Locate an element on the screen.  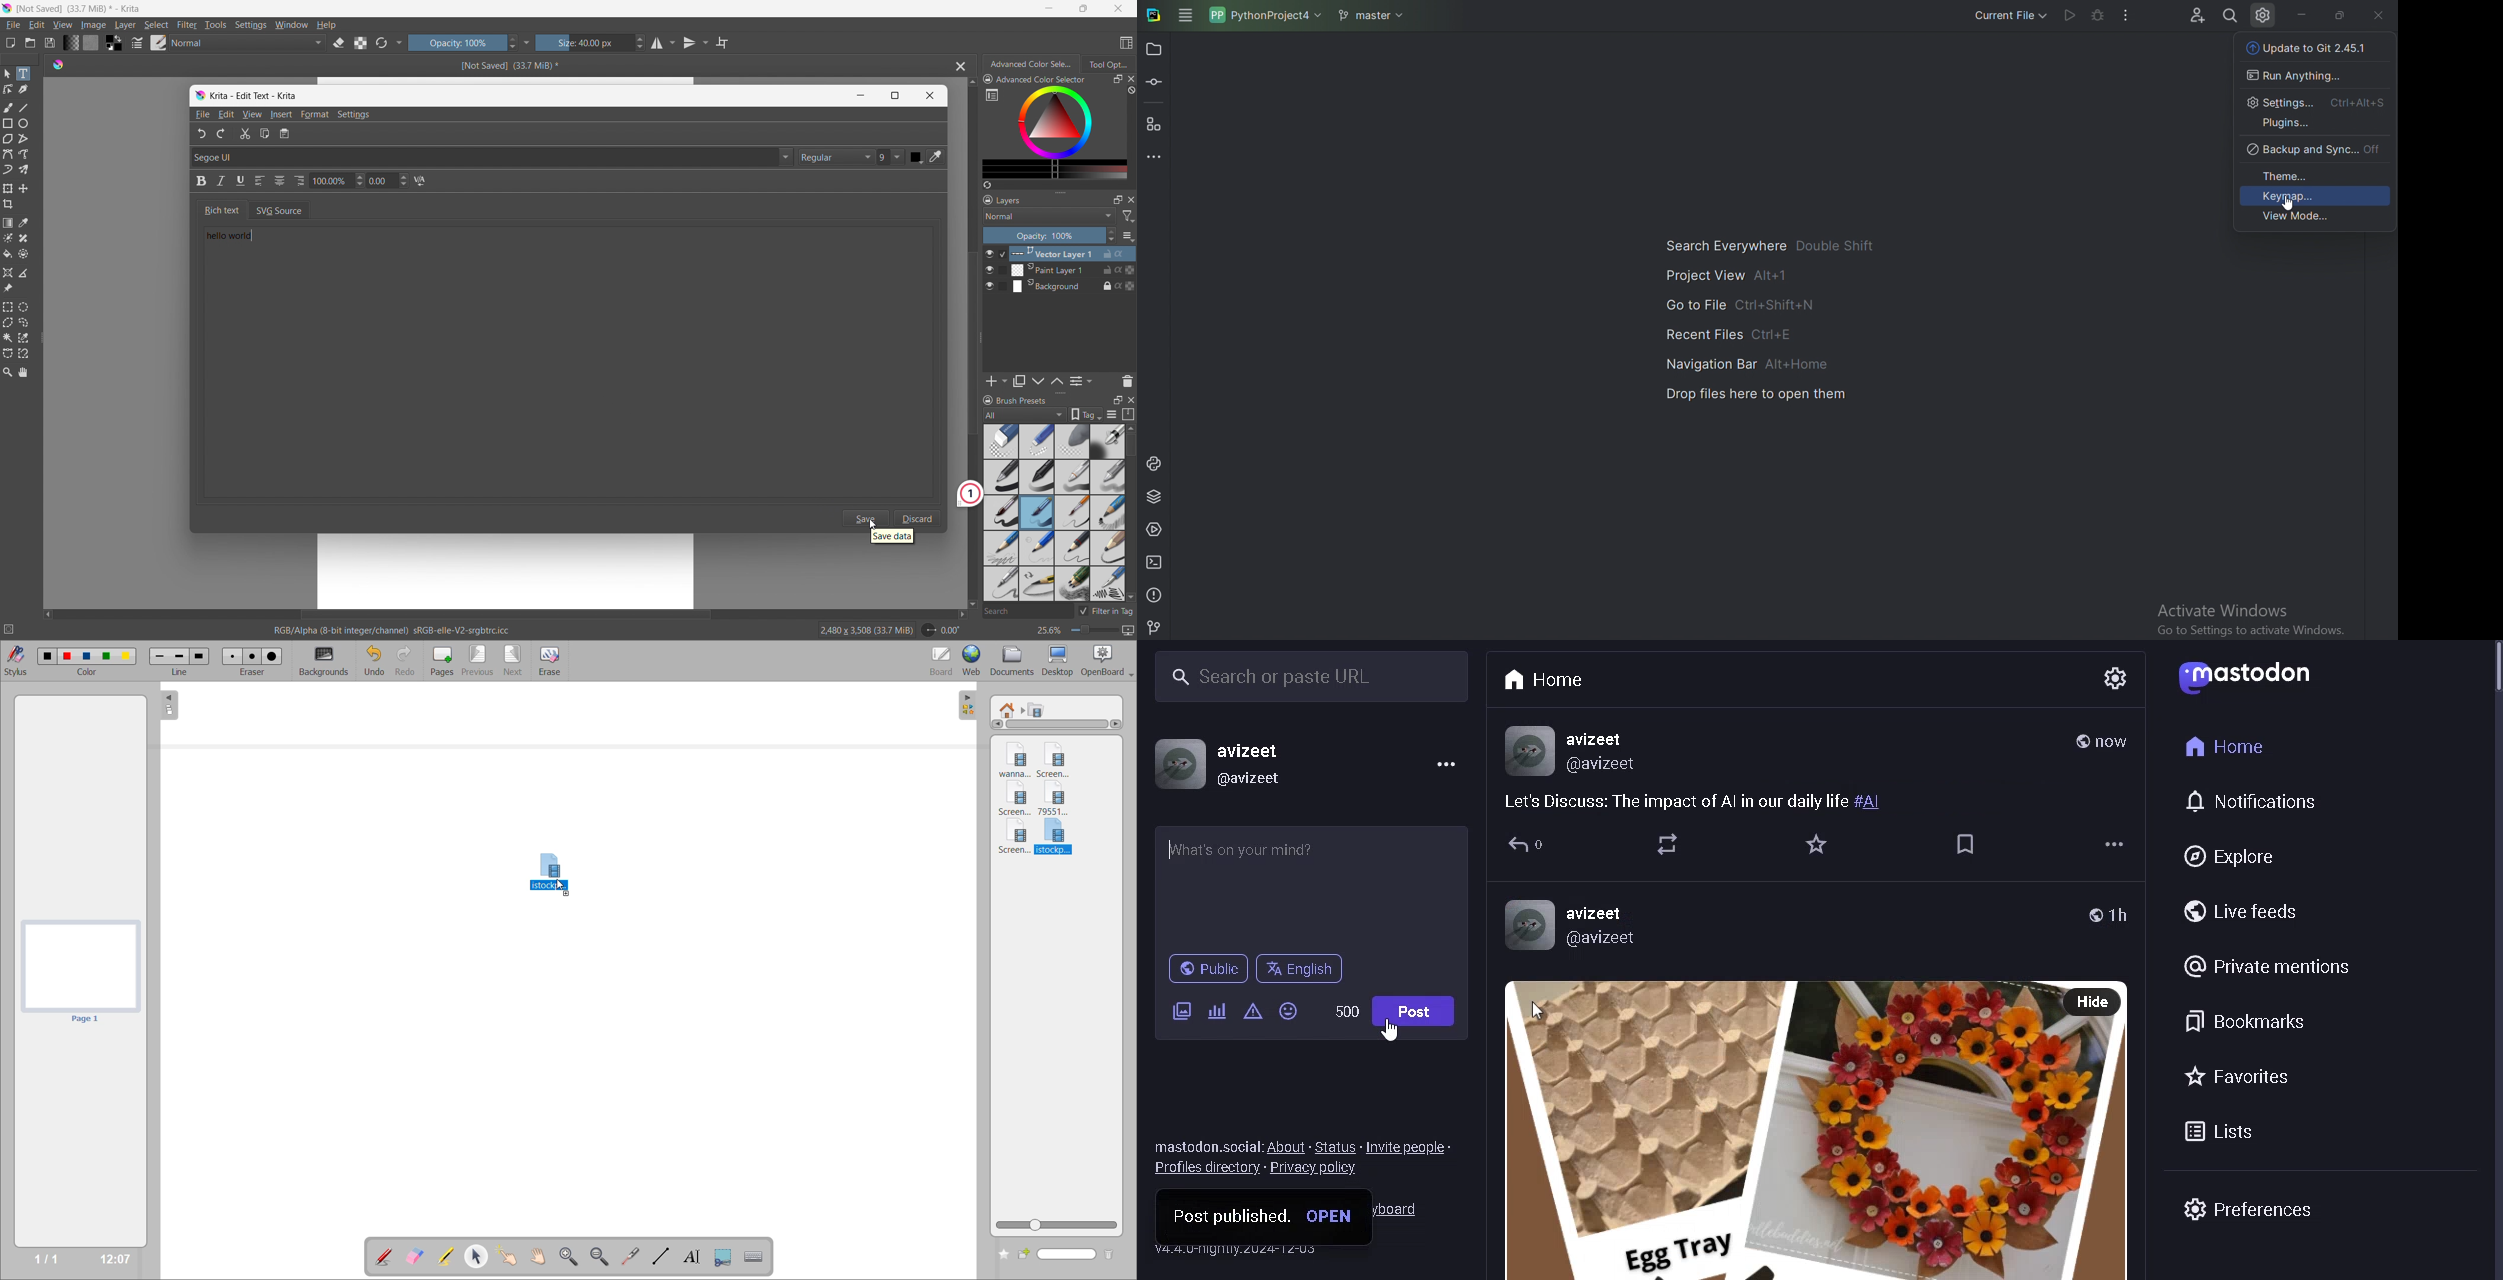
Hello world is located at coordinates (245, 239).